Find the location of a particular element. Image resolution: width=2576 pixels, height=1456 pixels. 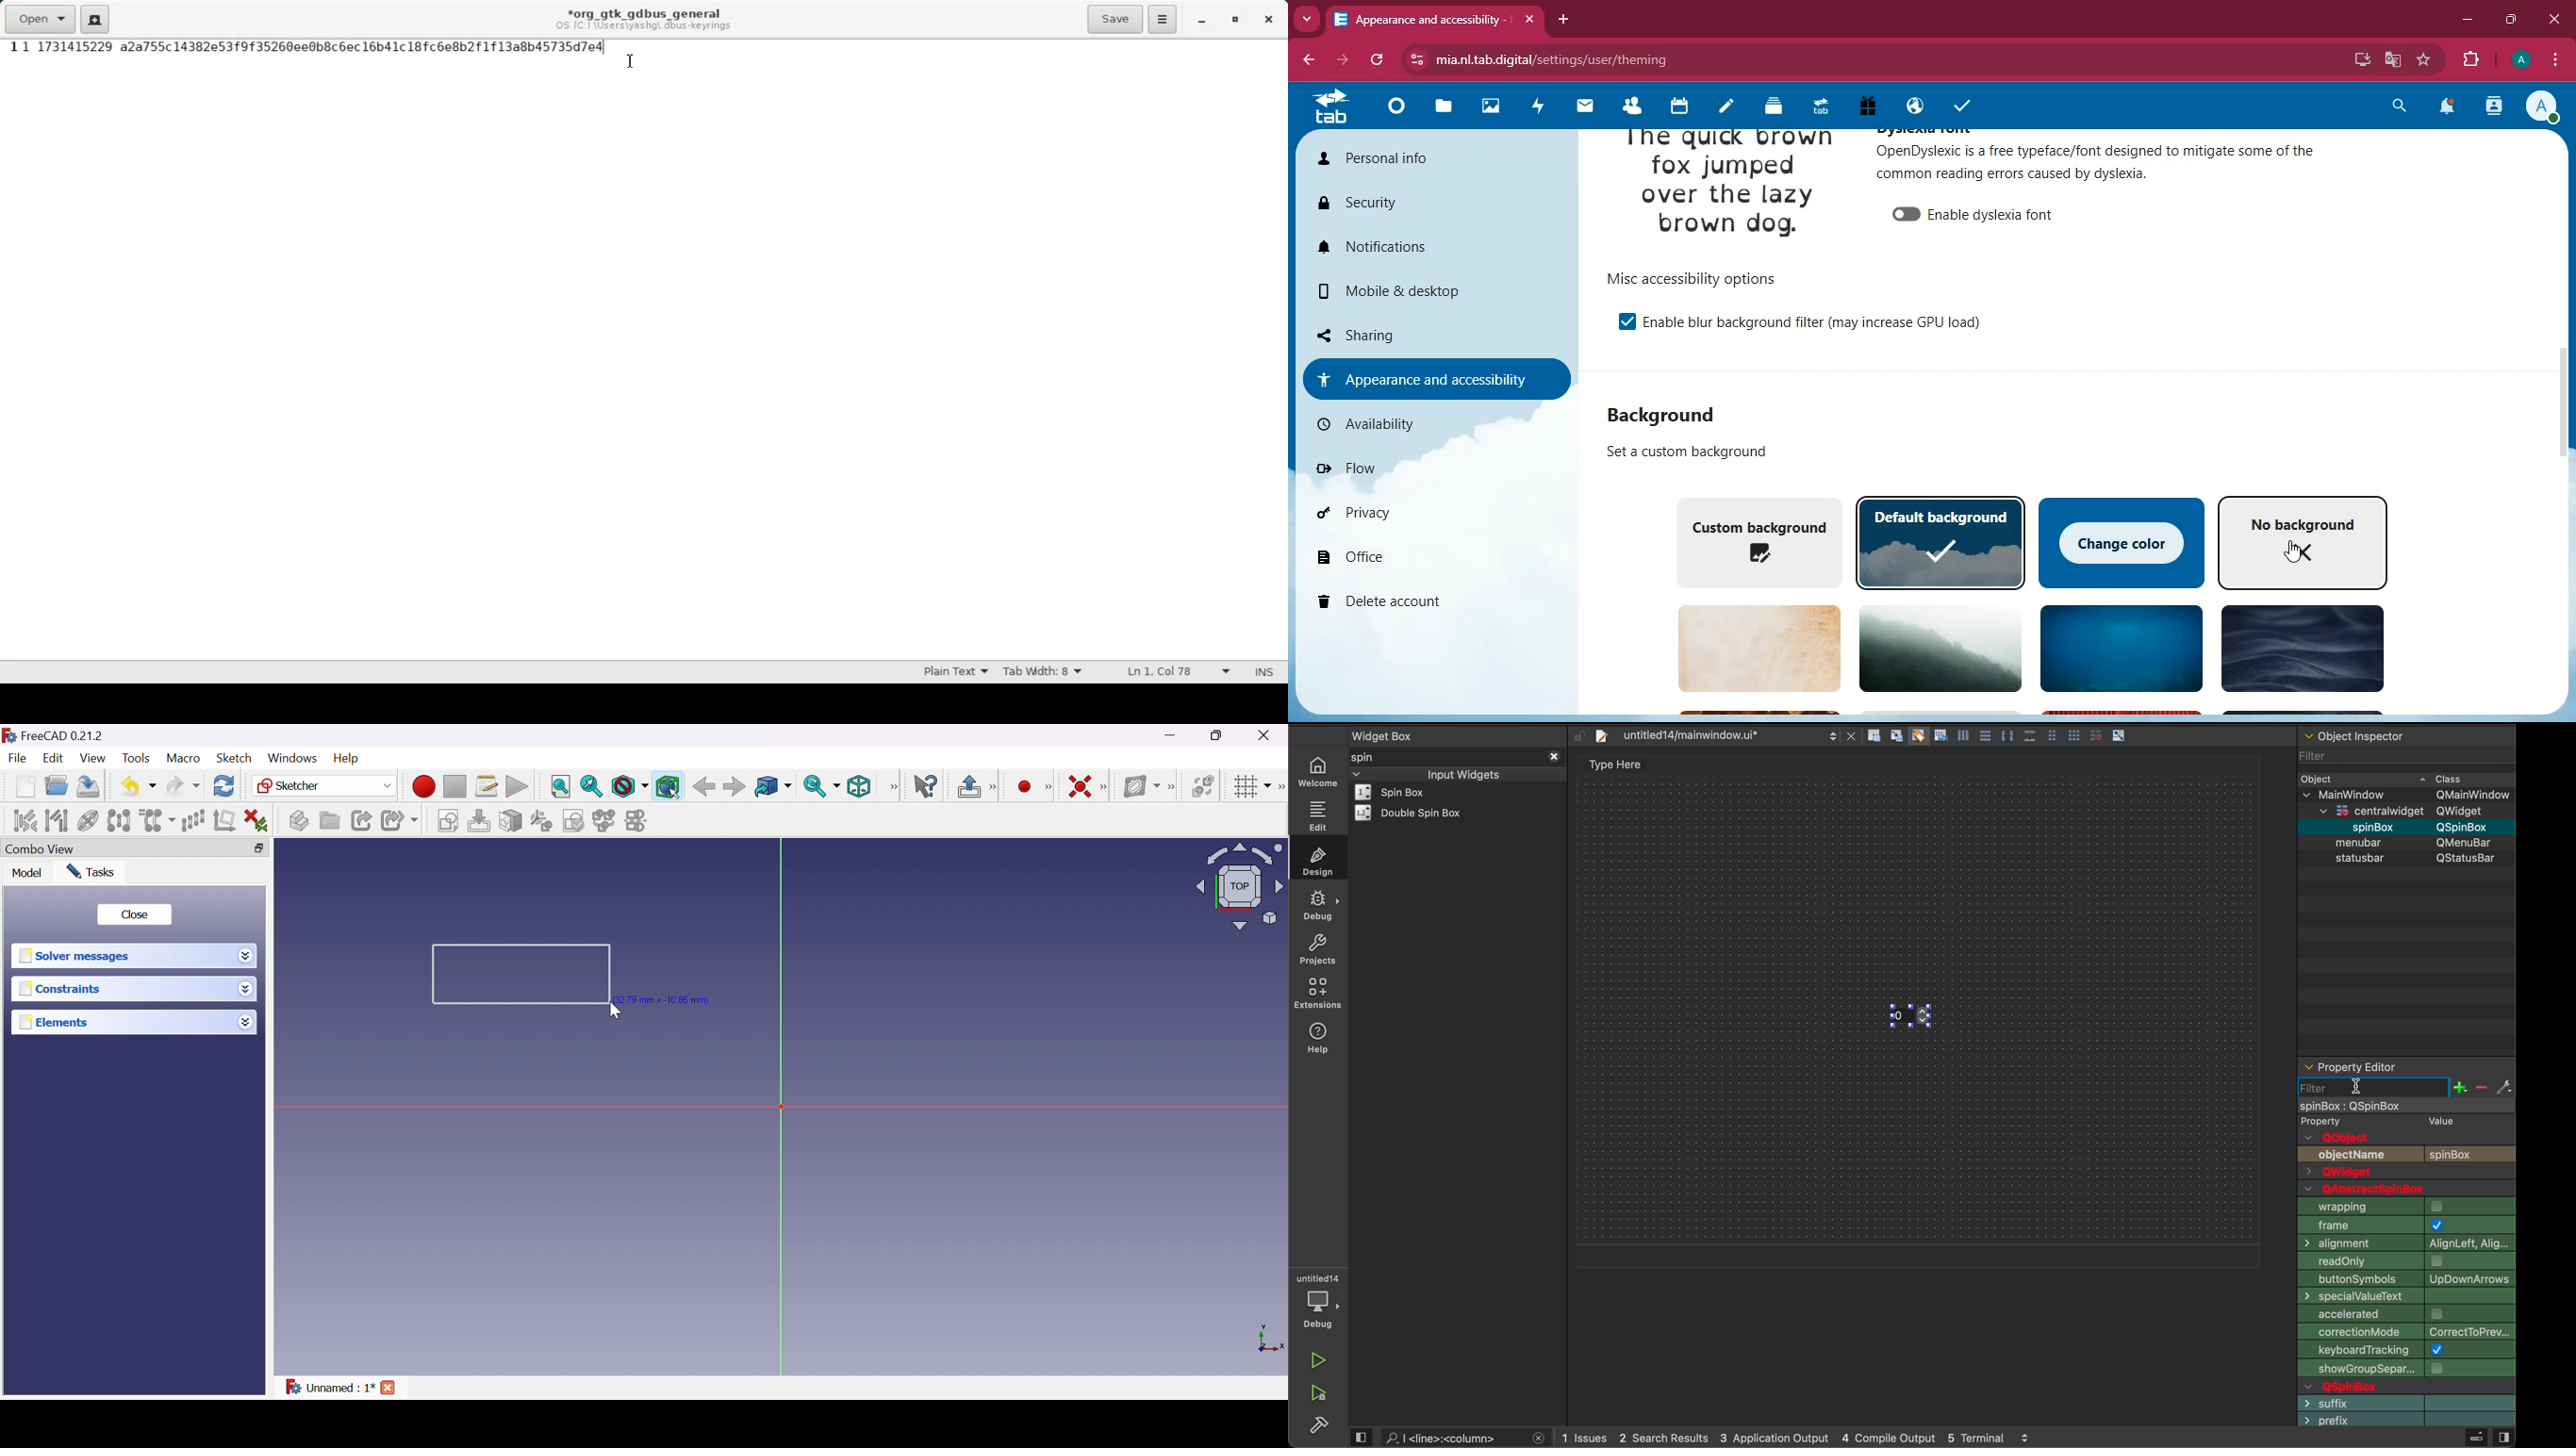

class is located at coordinates (2451, 777).